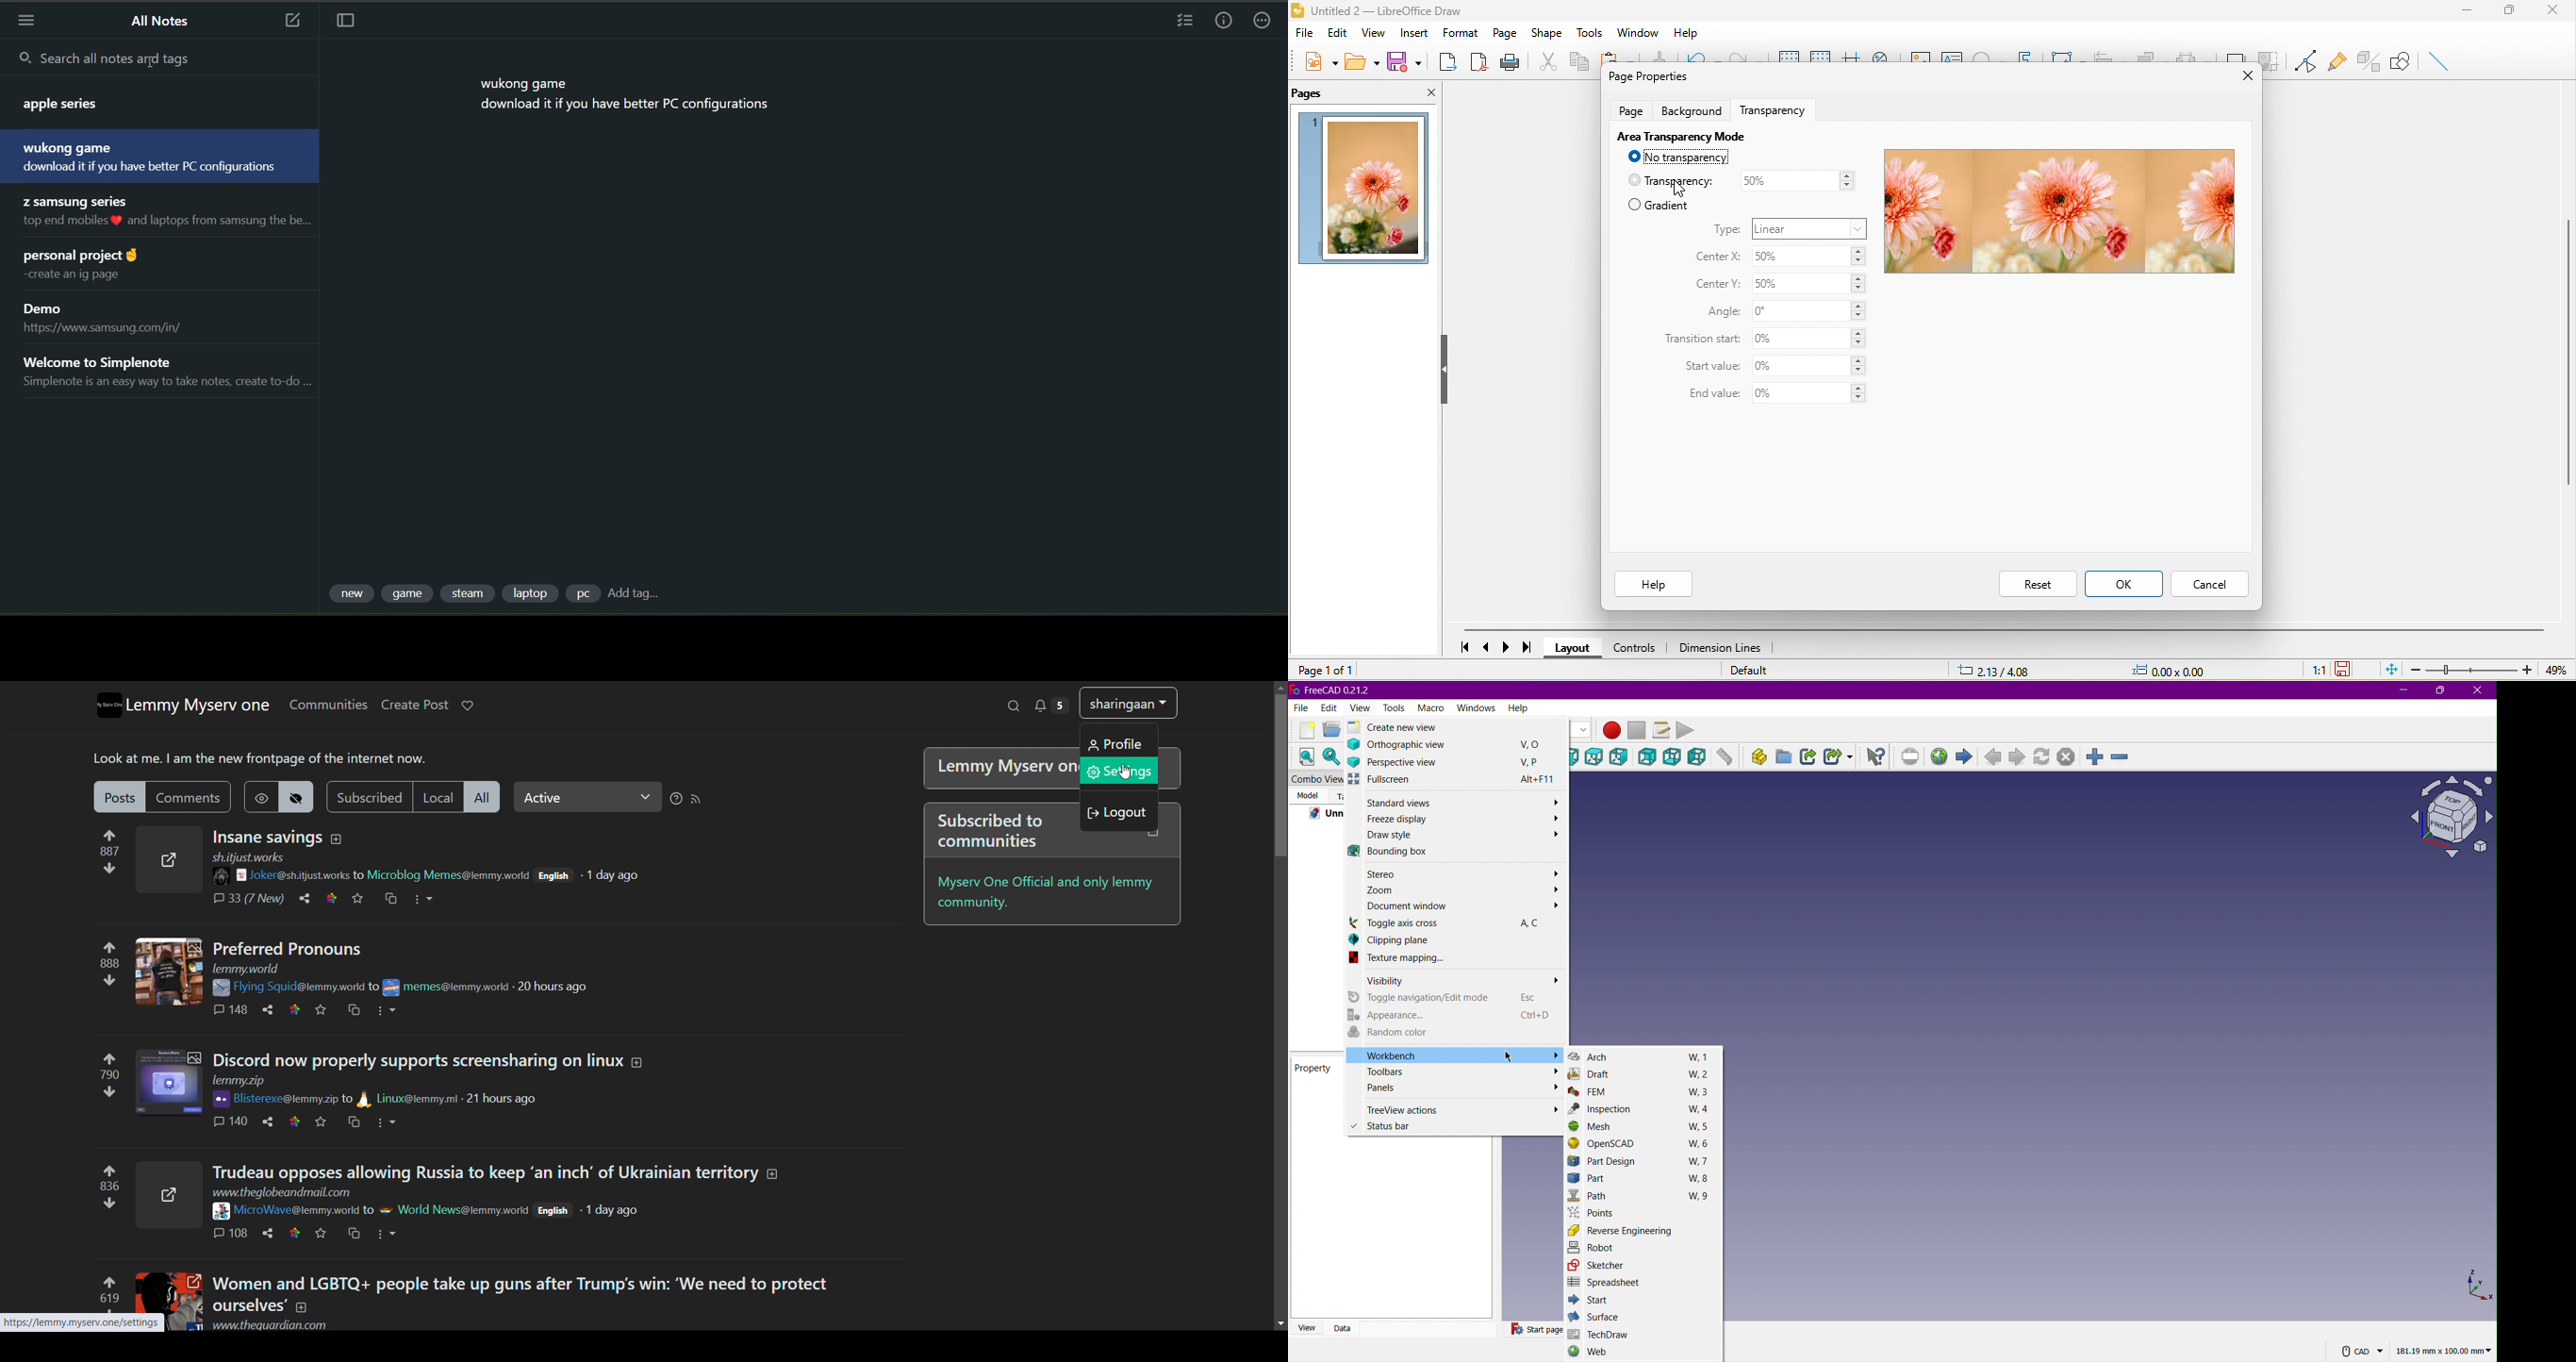 The width and height of the screenshot is (2576, 1372). I want to click on info, so click(1224, 21).